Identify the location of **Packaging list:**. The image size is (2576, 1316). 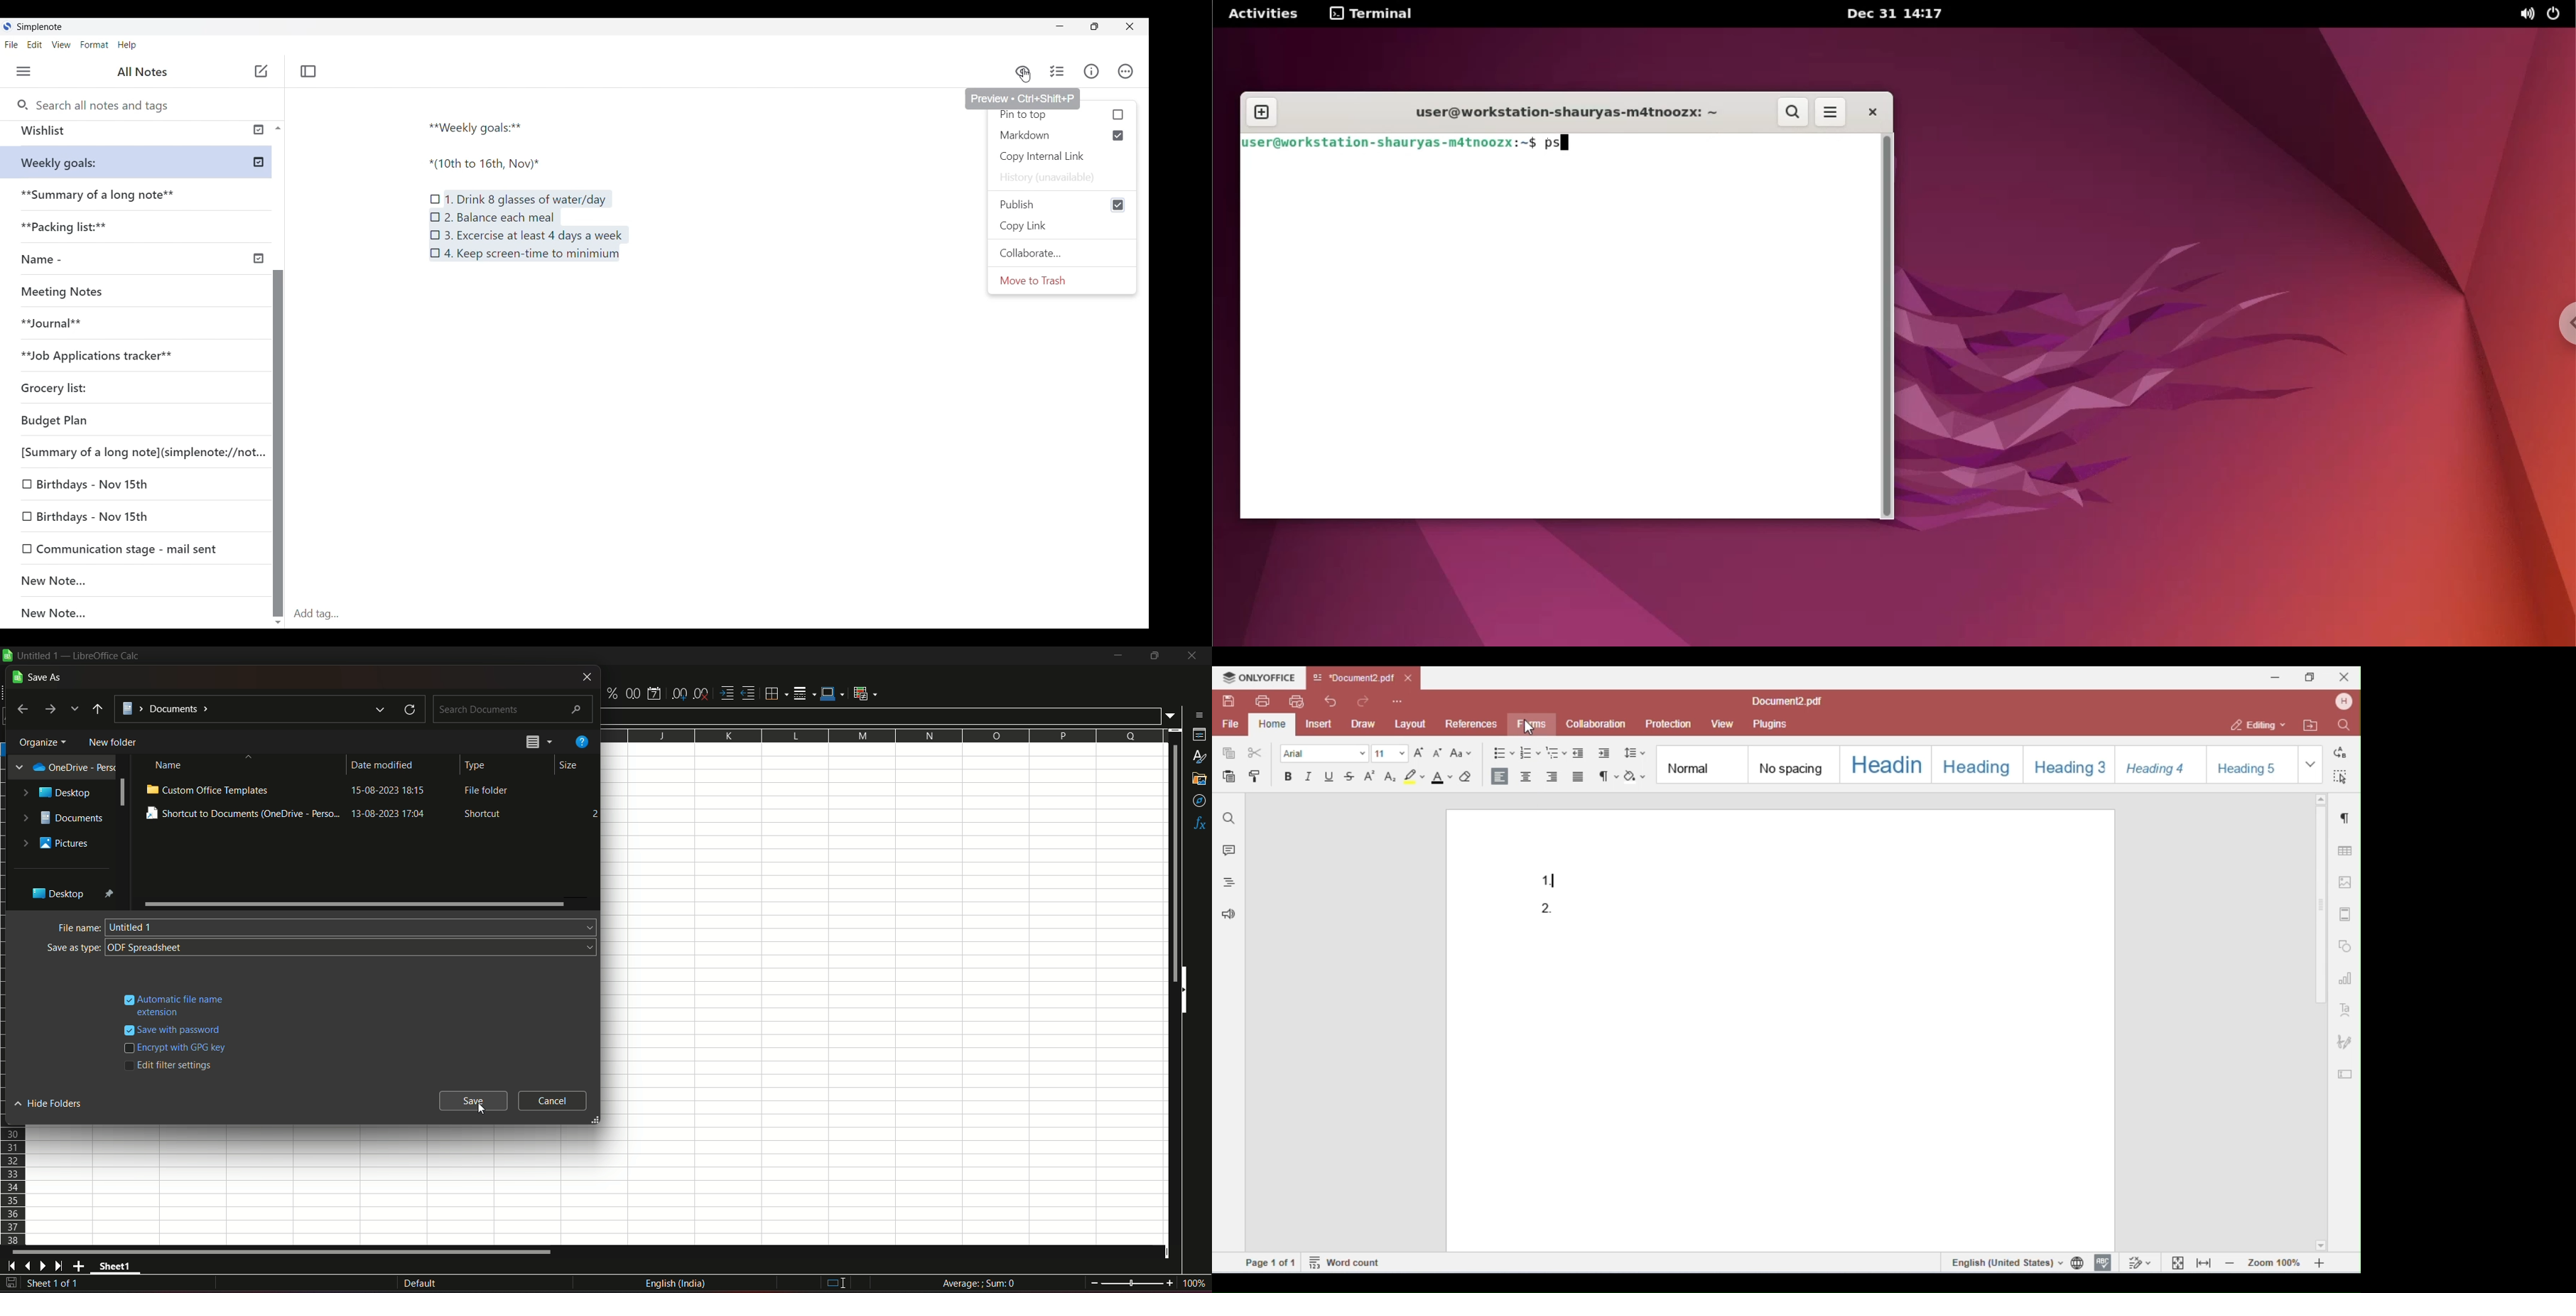
(74, 230).